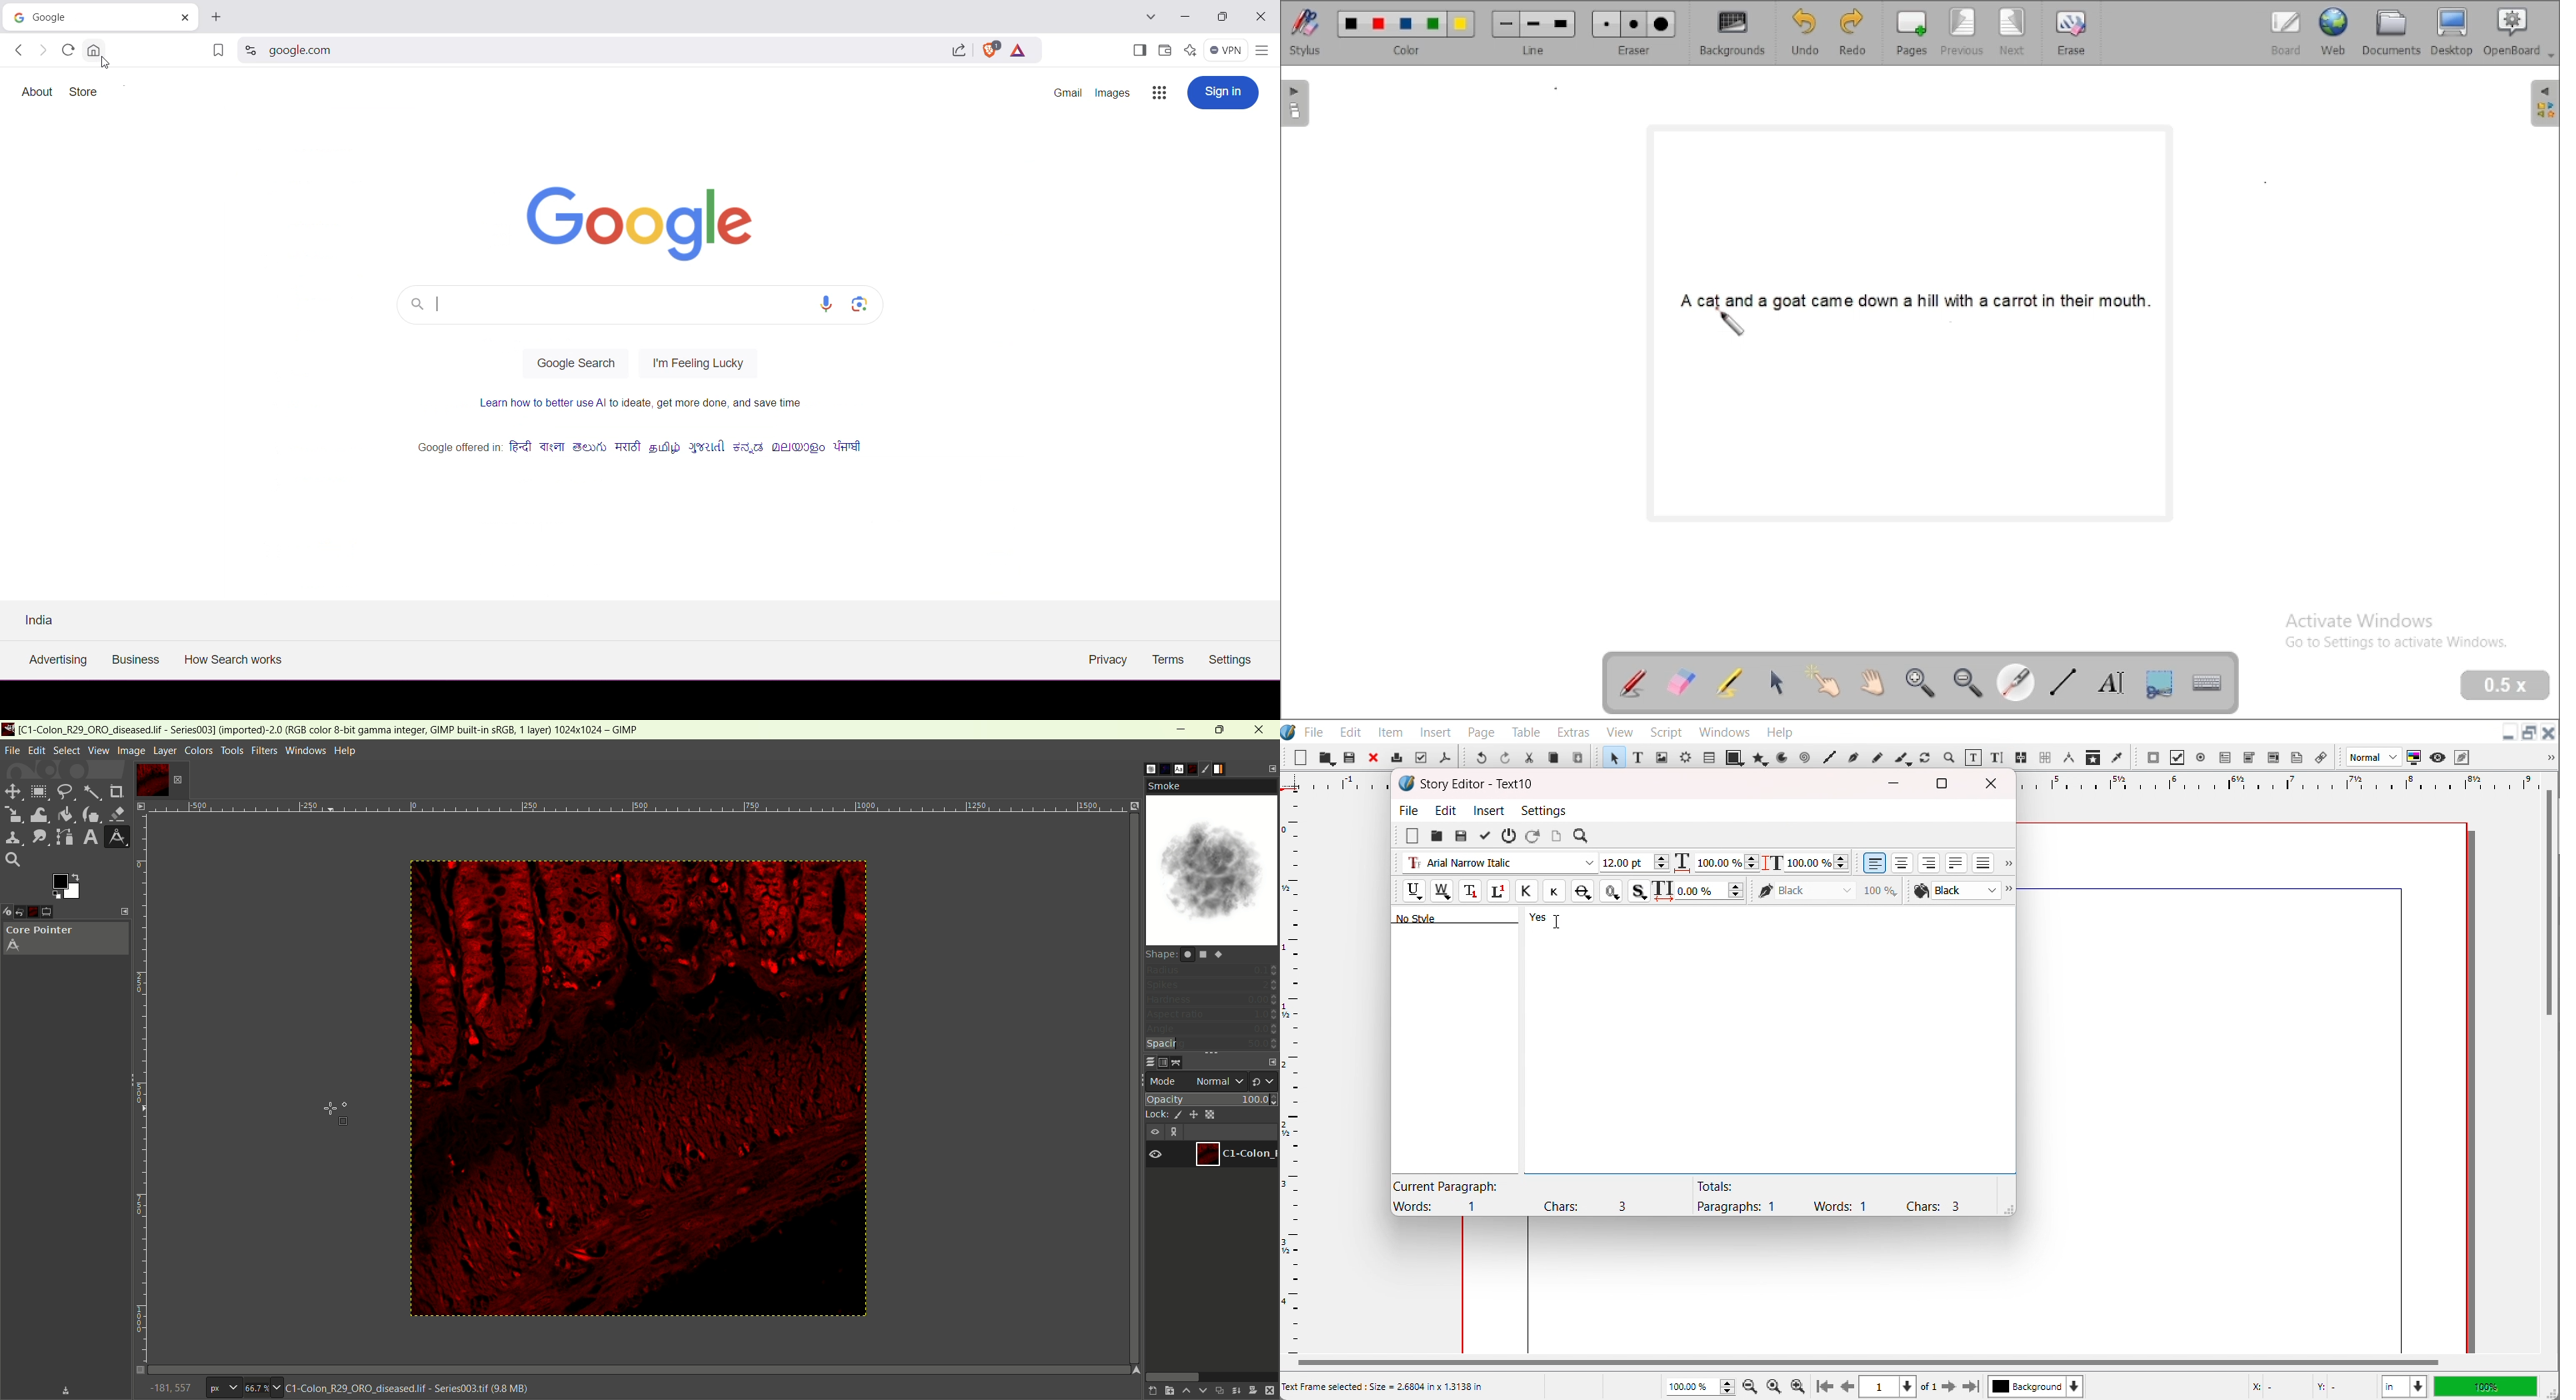  Describe the element at coordinates (1498, 863) in the screenshot. I see `Font type` at that location.